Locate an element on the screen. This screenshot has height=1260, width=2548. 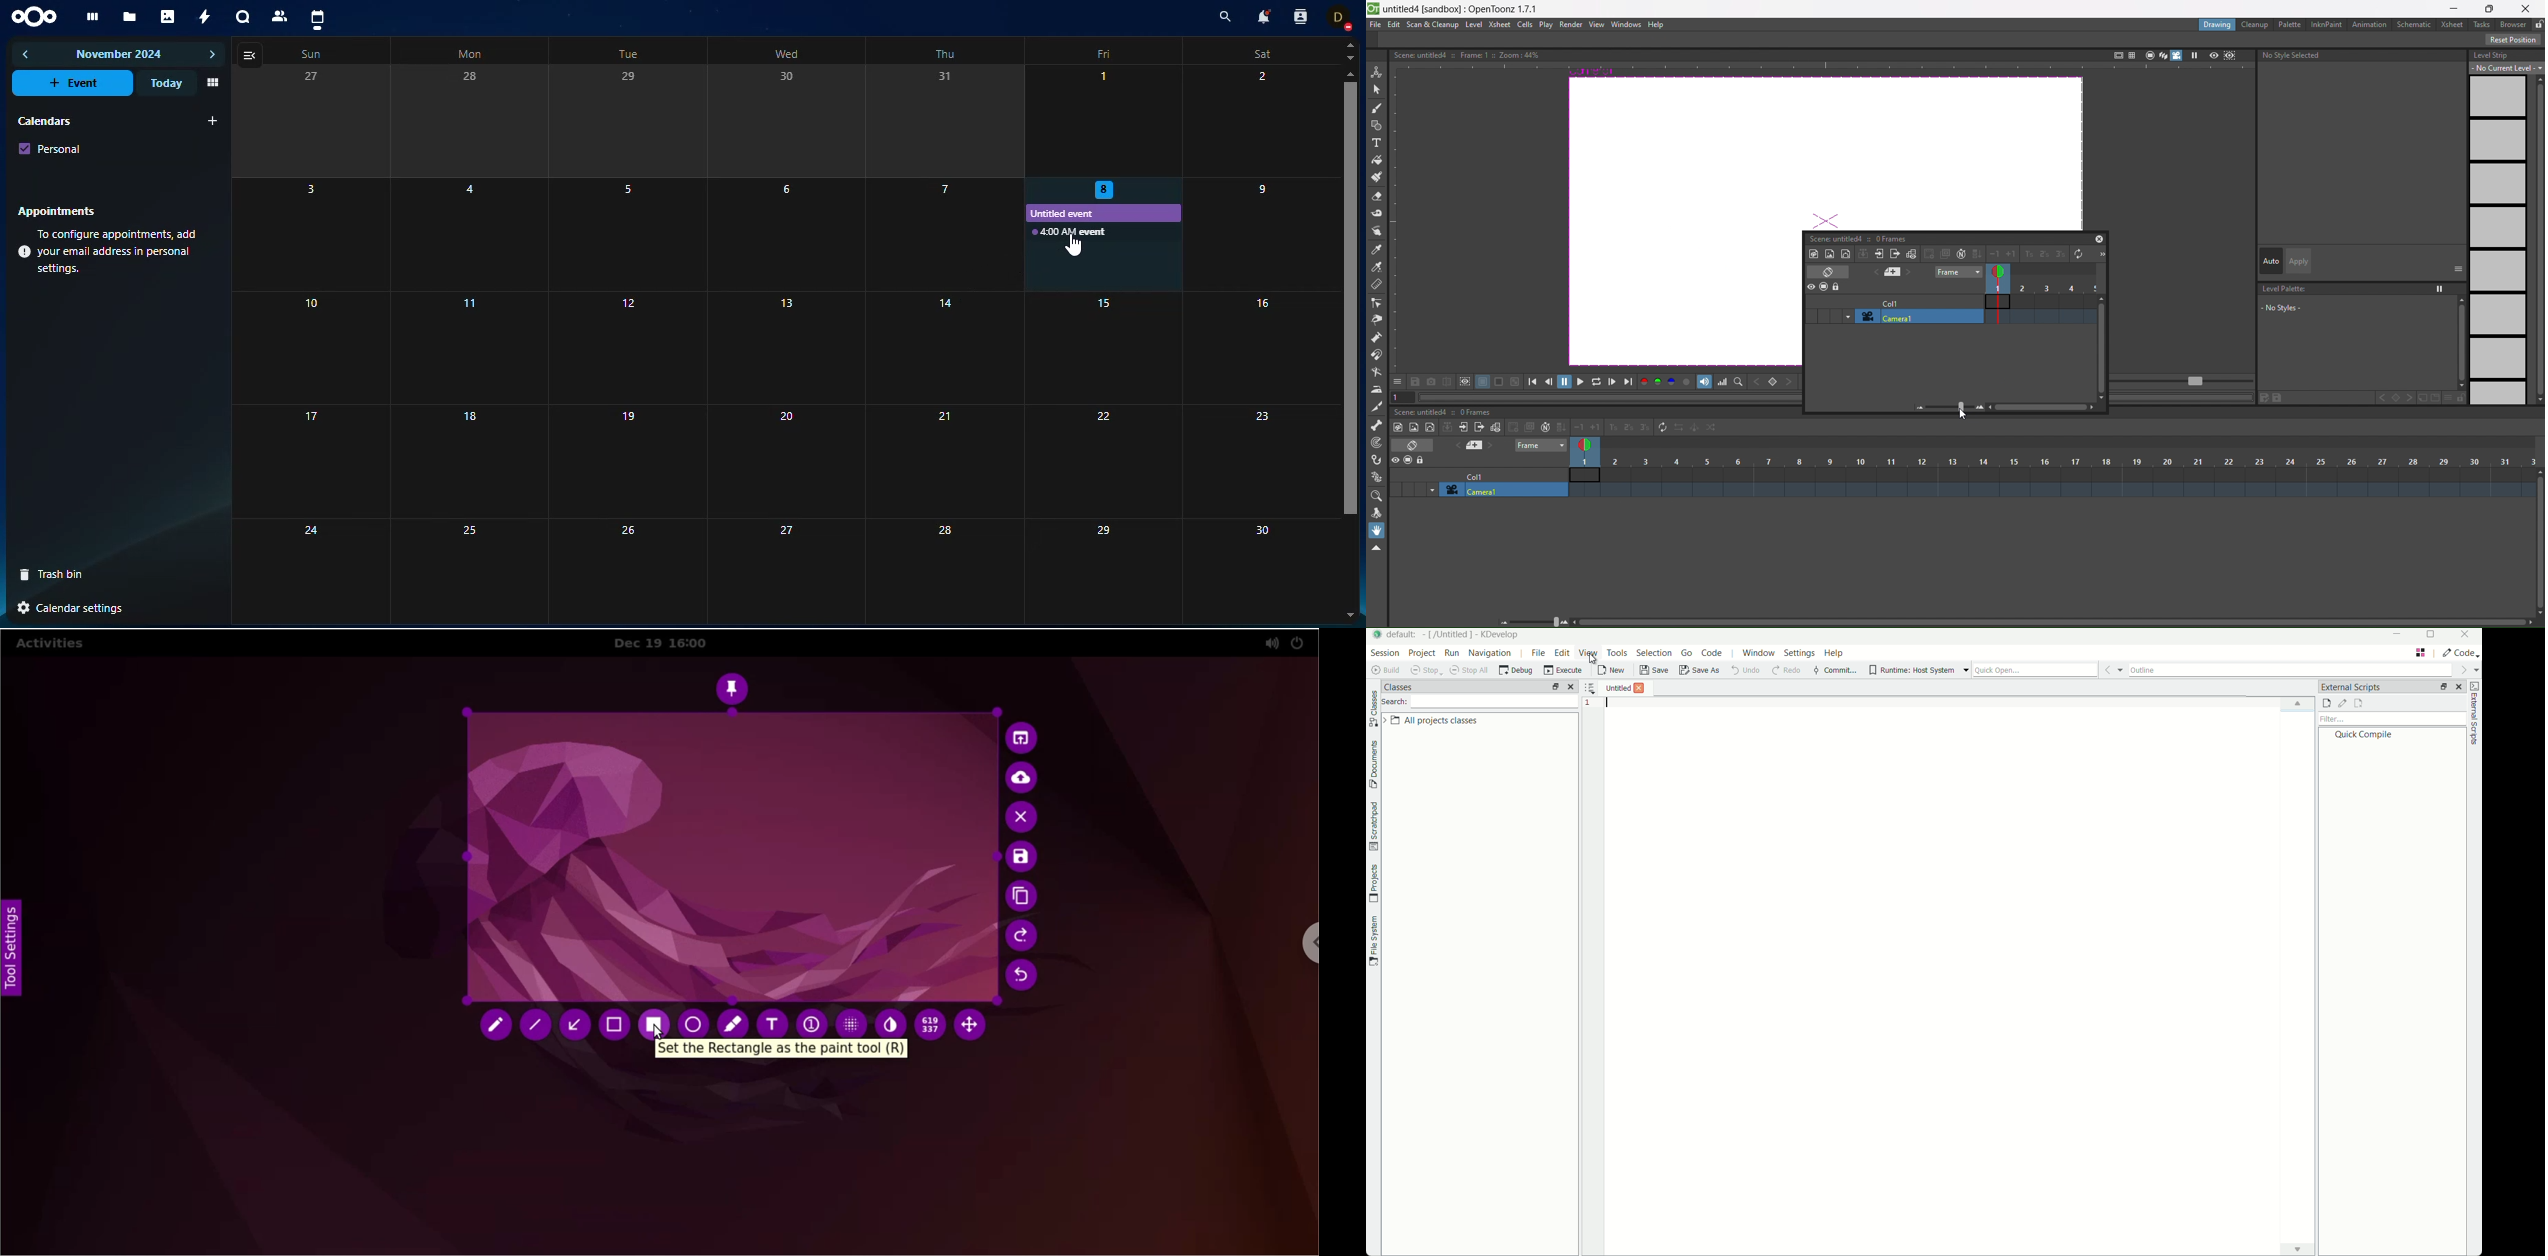
fill tool is located at coordinates (1376, 160).